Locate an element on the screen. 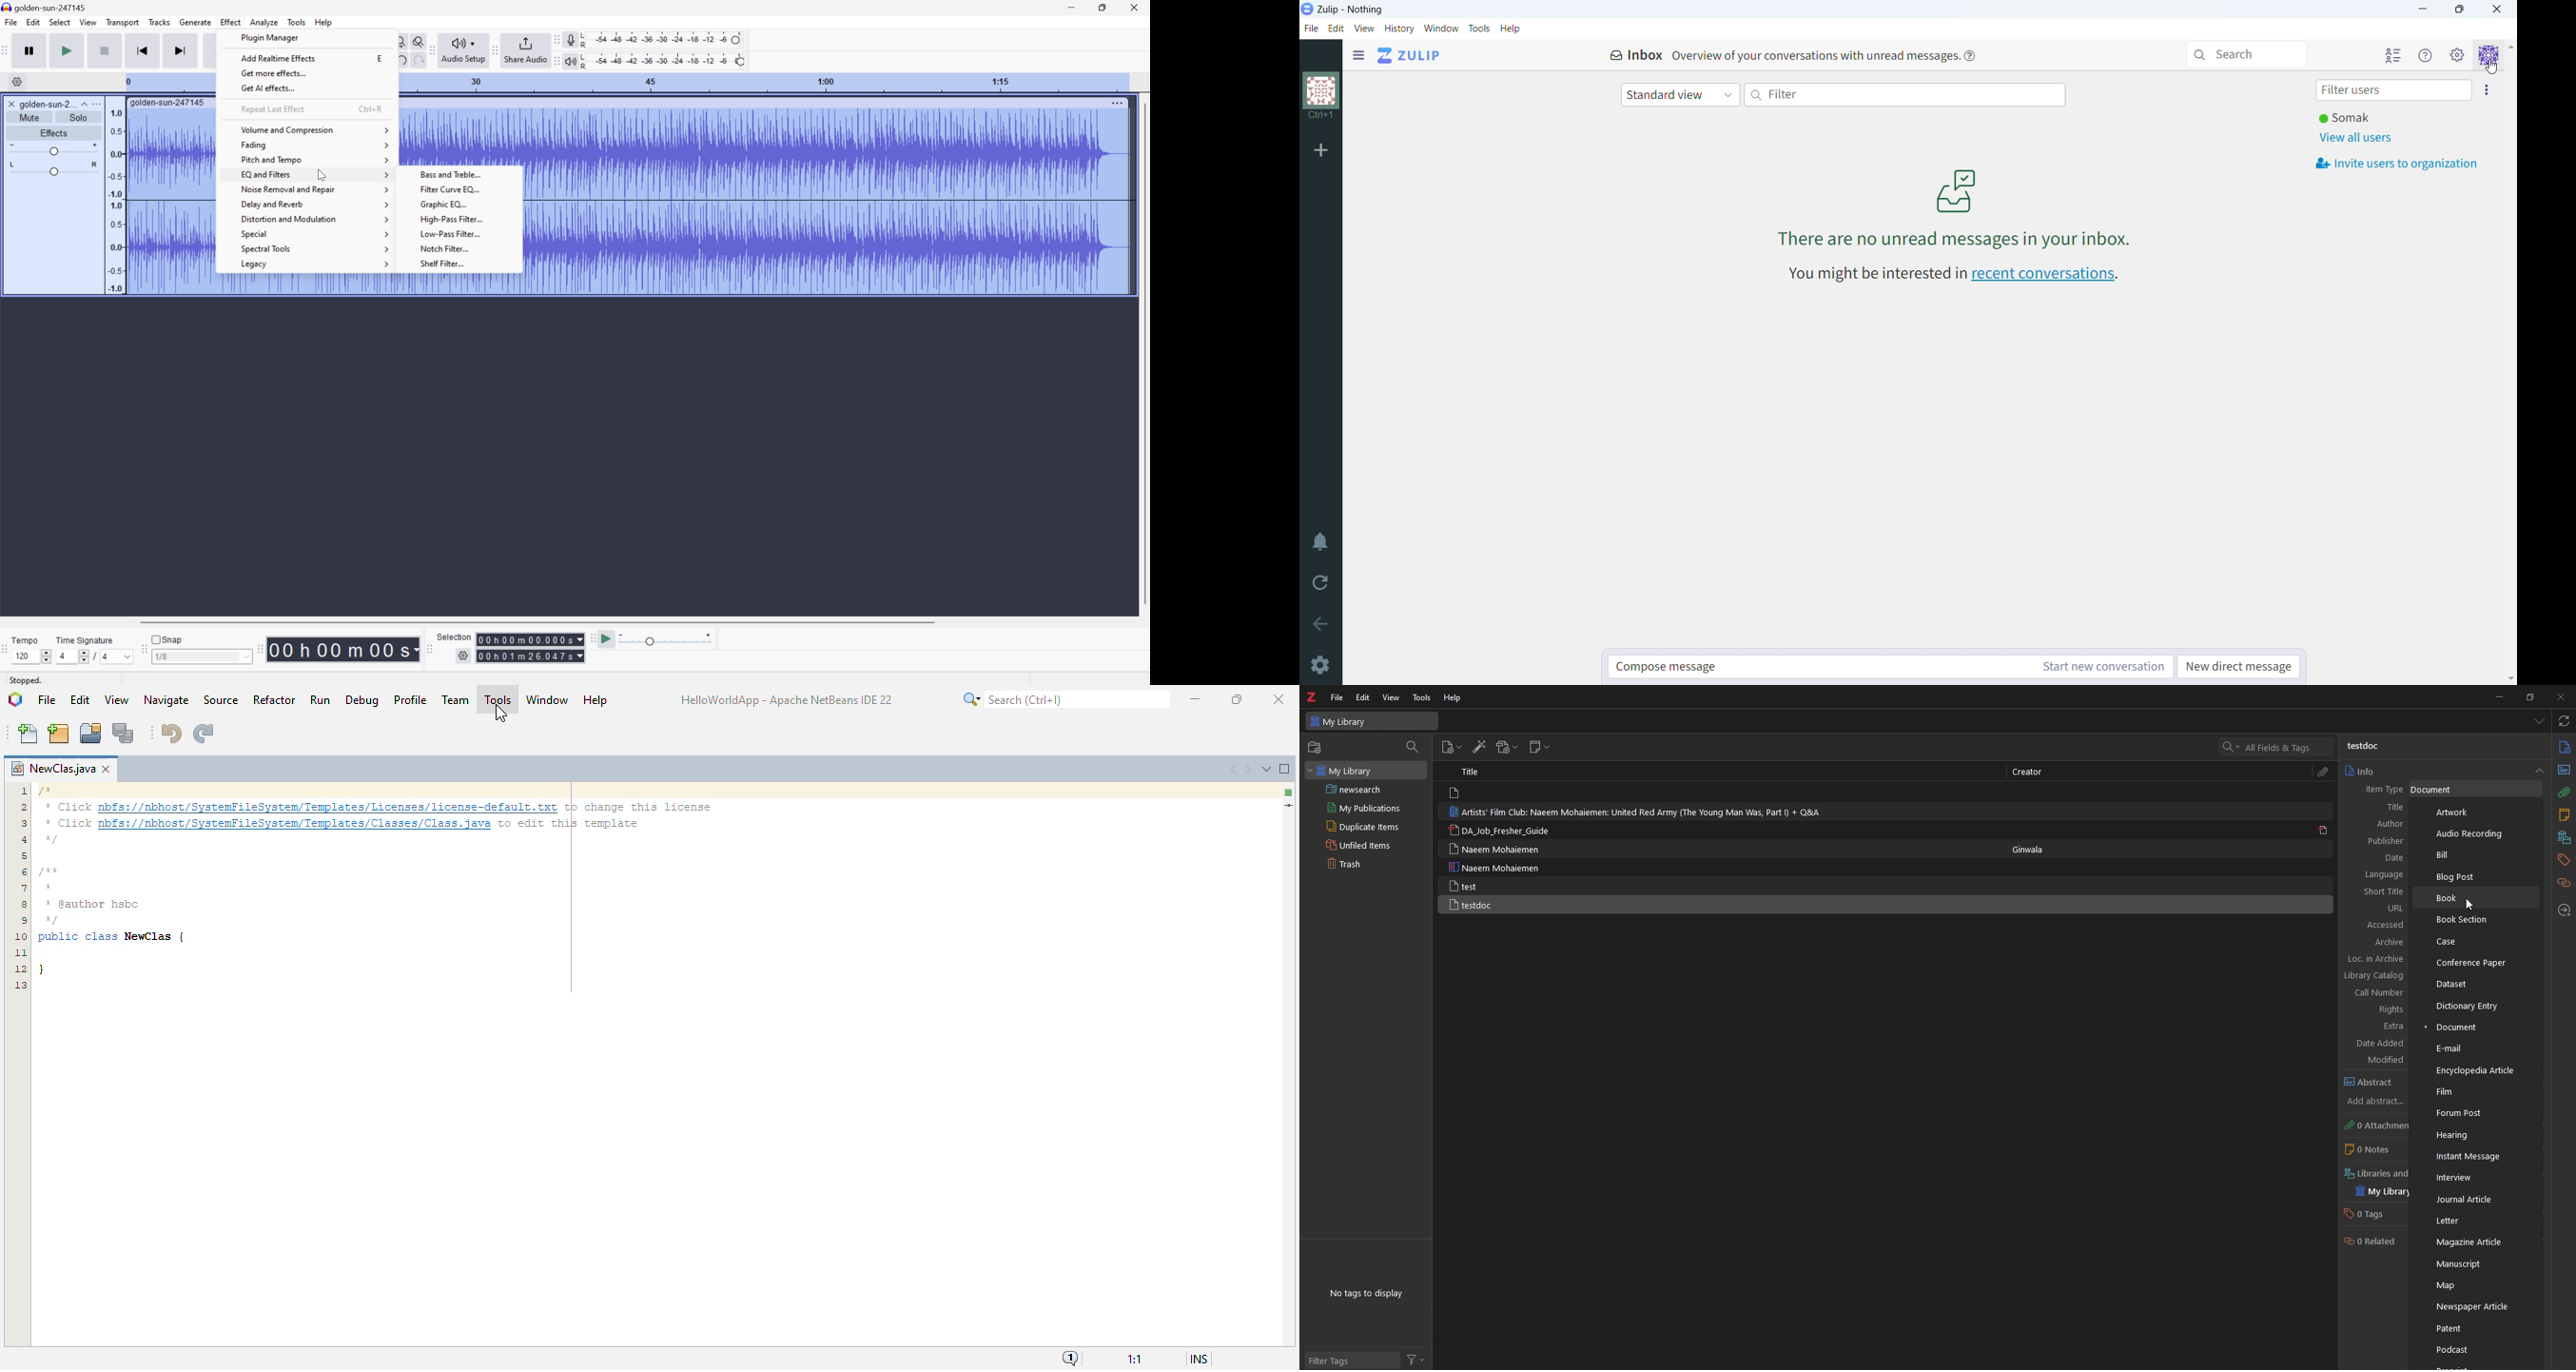  add abstract is located at coordinates (2374, 1102).